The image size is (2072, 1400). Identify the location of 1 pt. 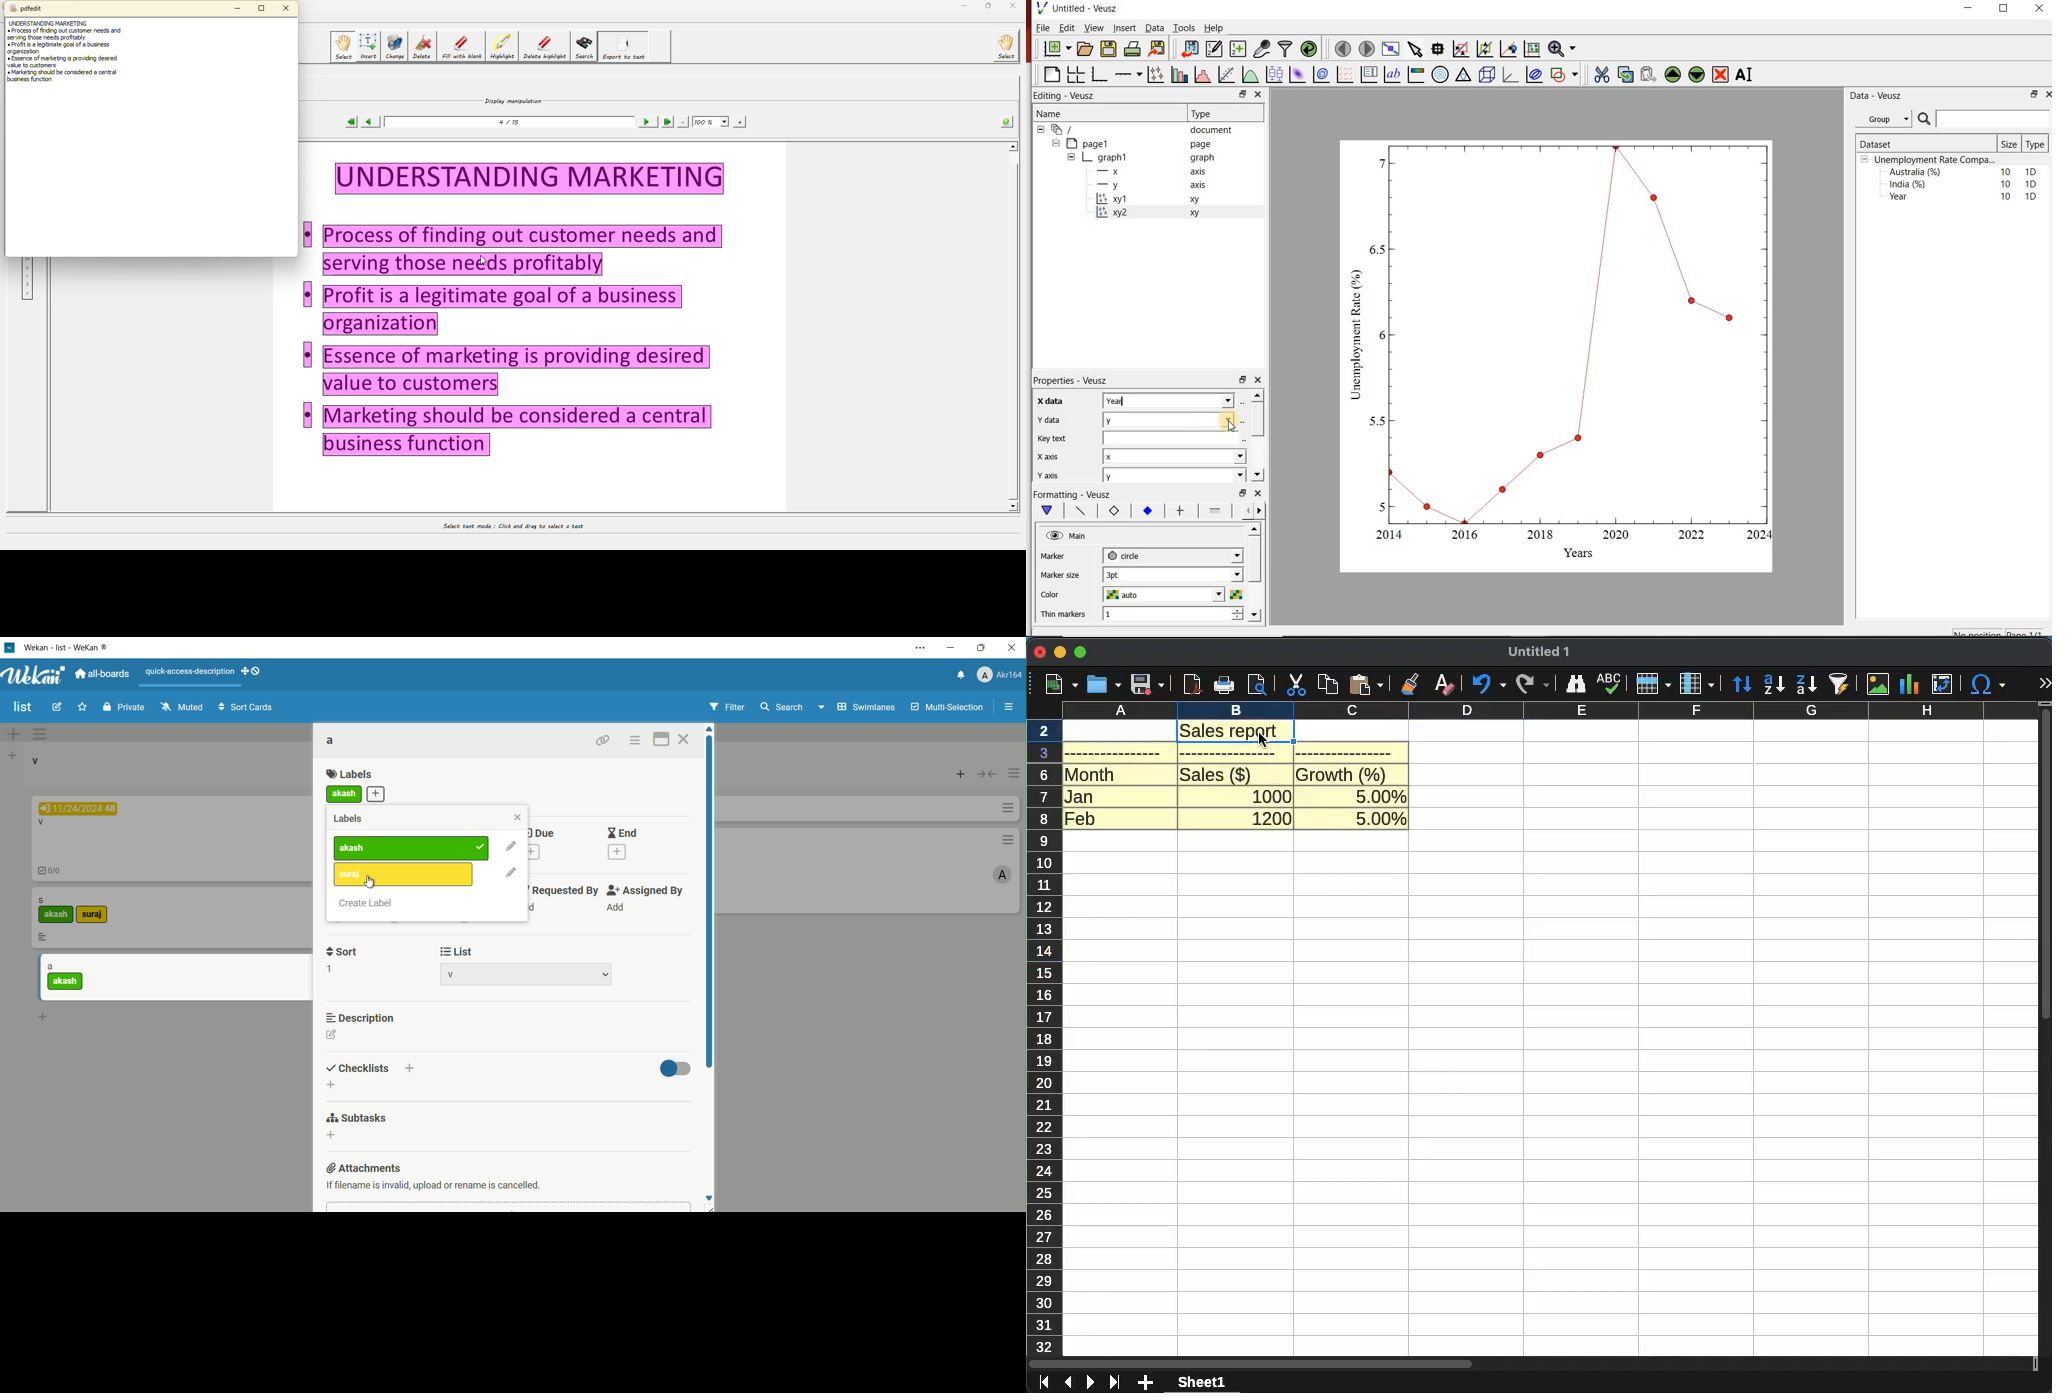
(1171, 574).